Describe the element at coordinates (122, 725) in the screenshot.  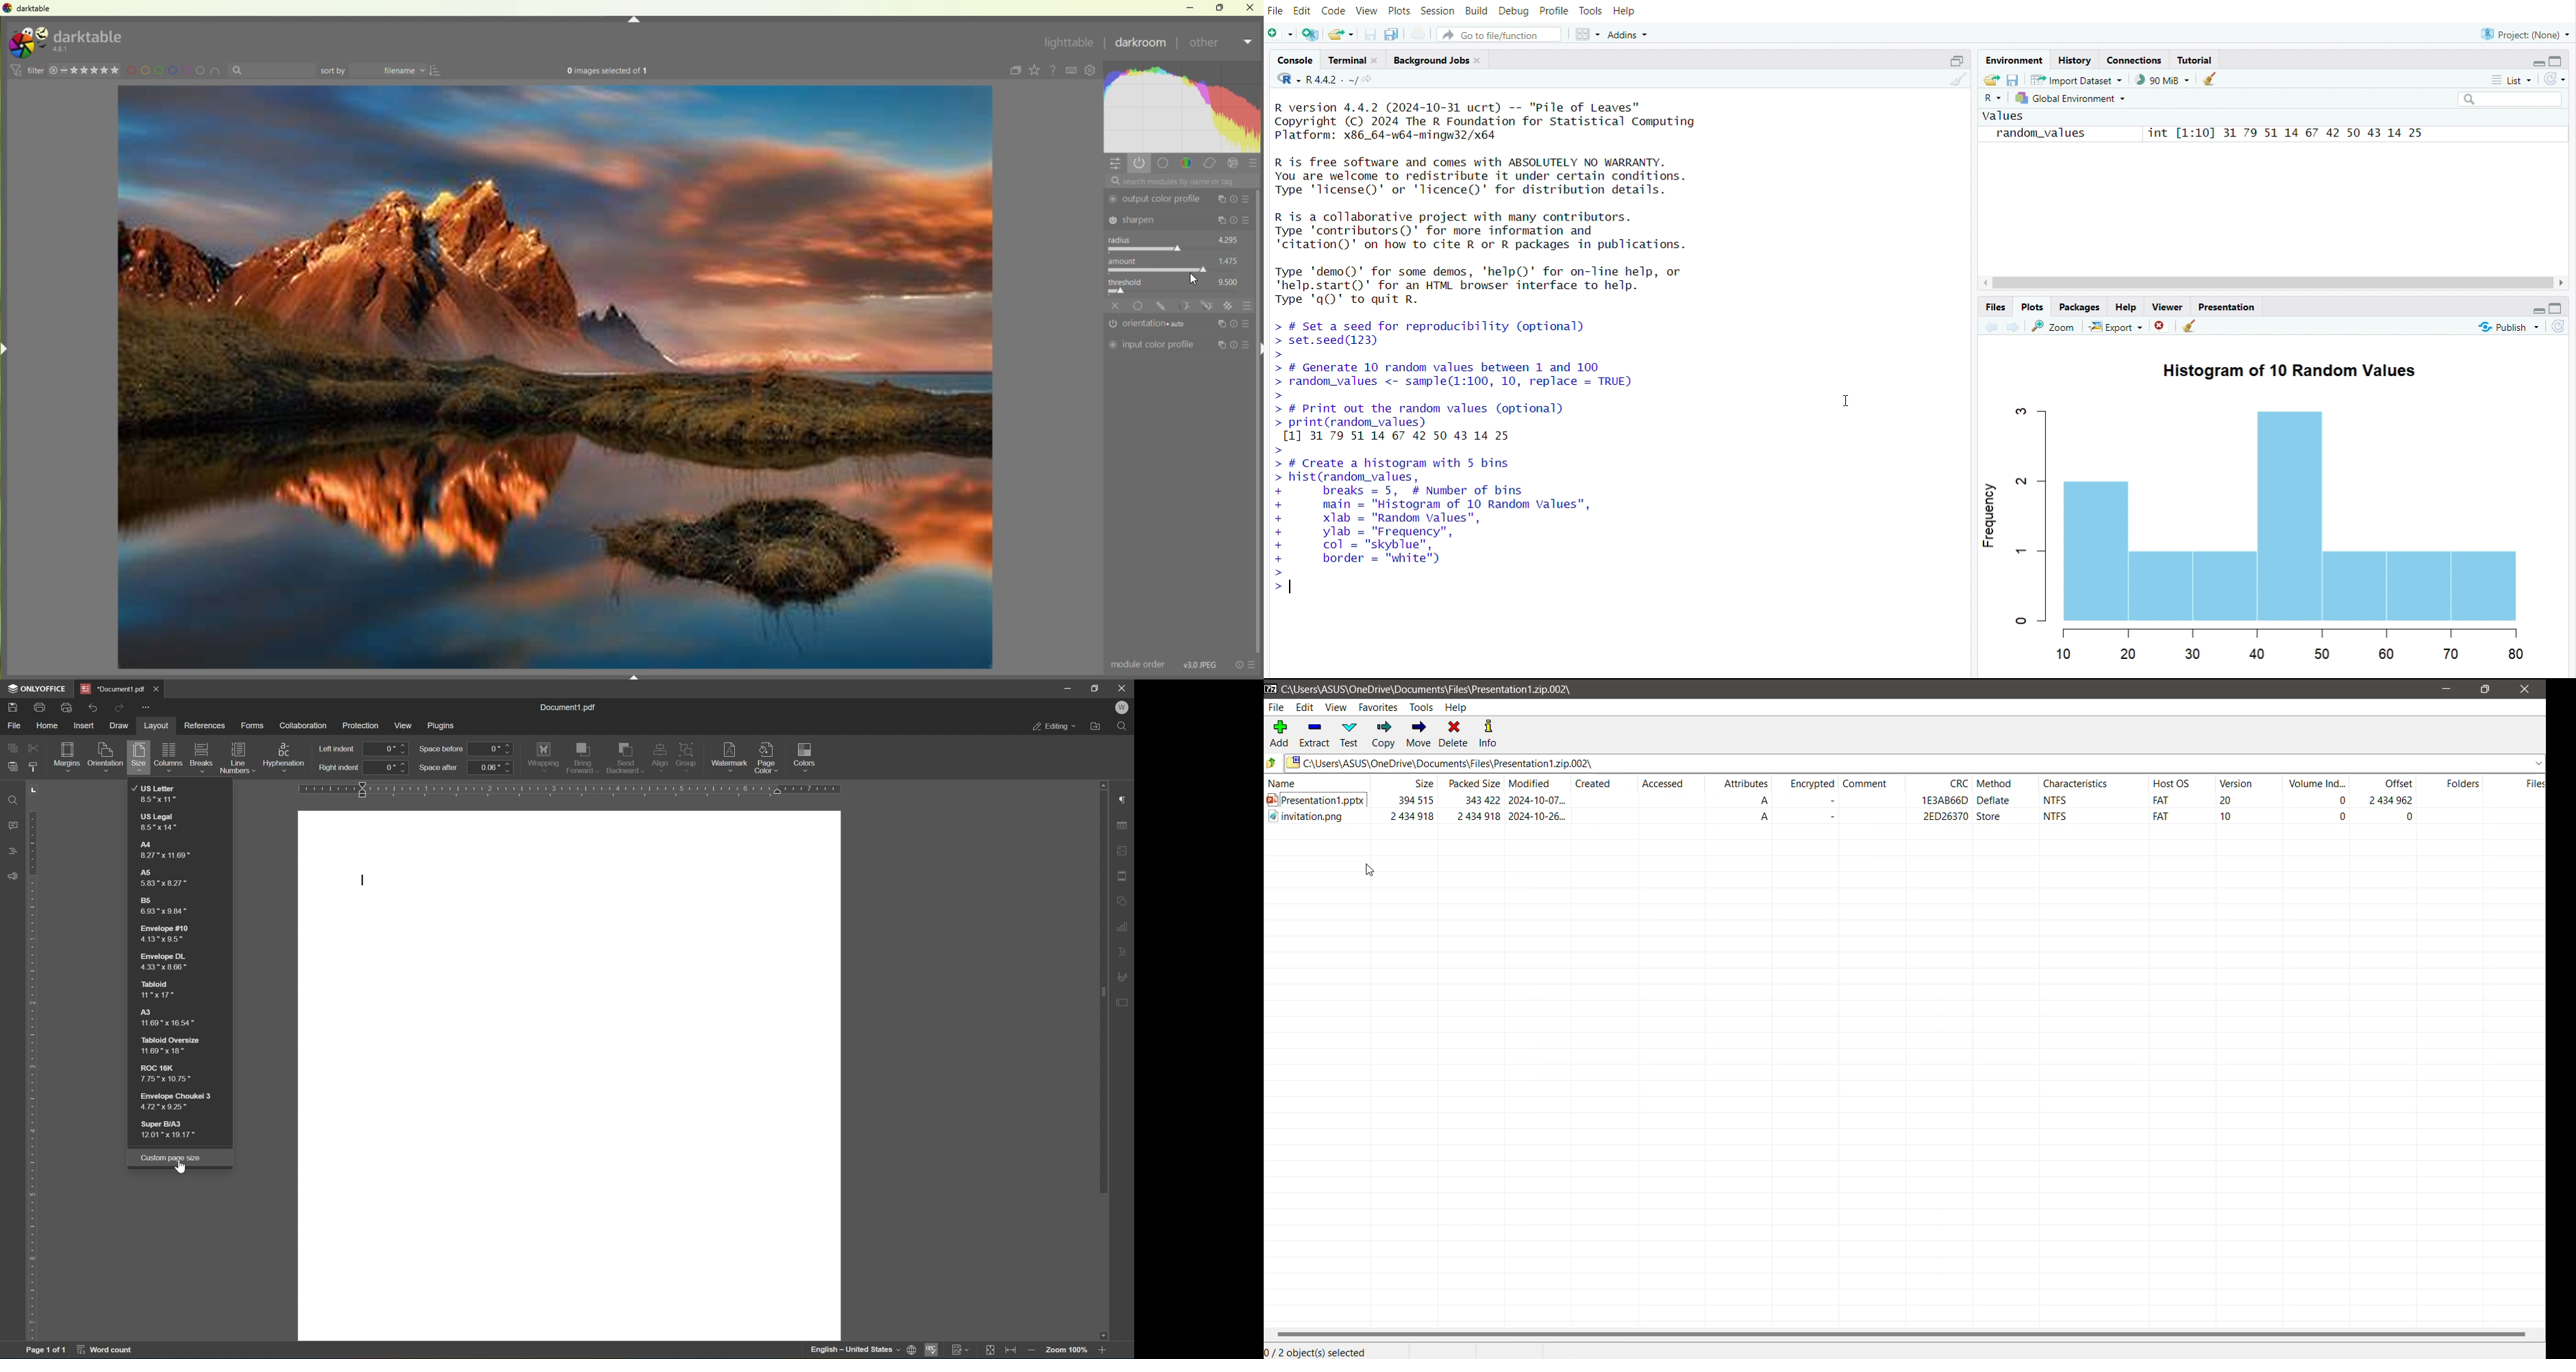
I see `draw` at that location.